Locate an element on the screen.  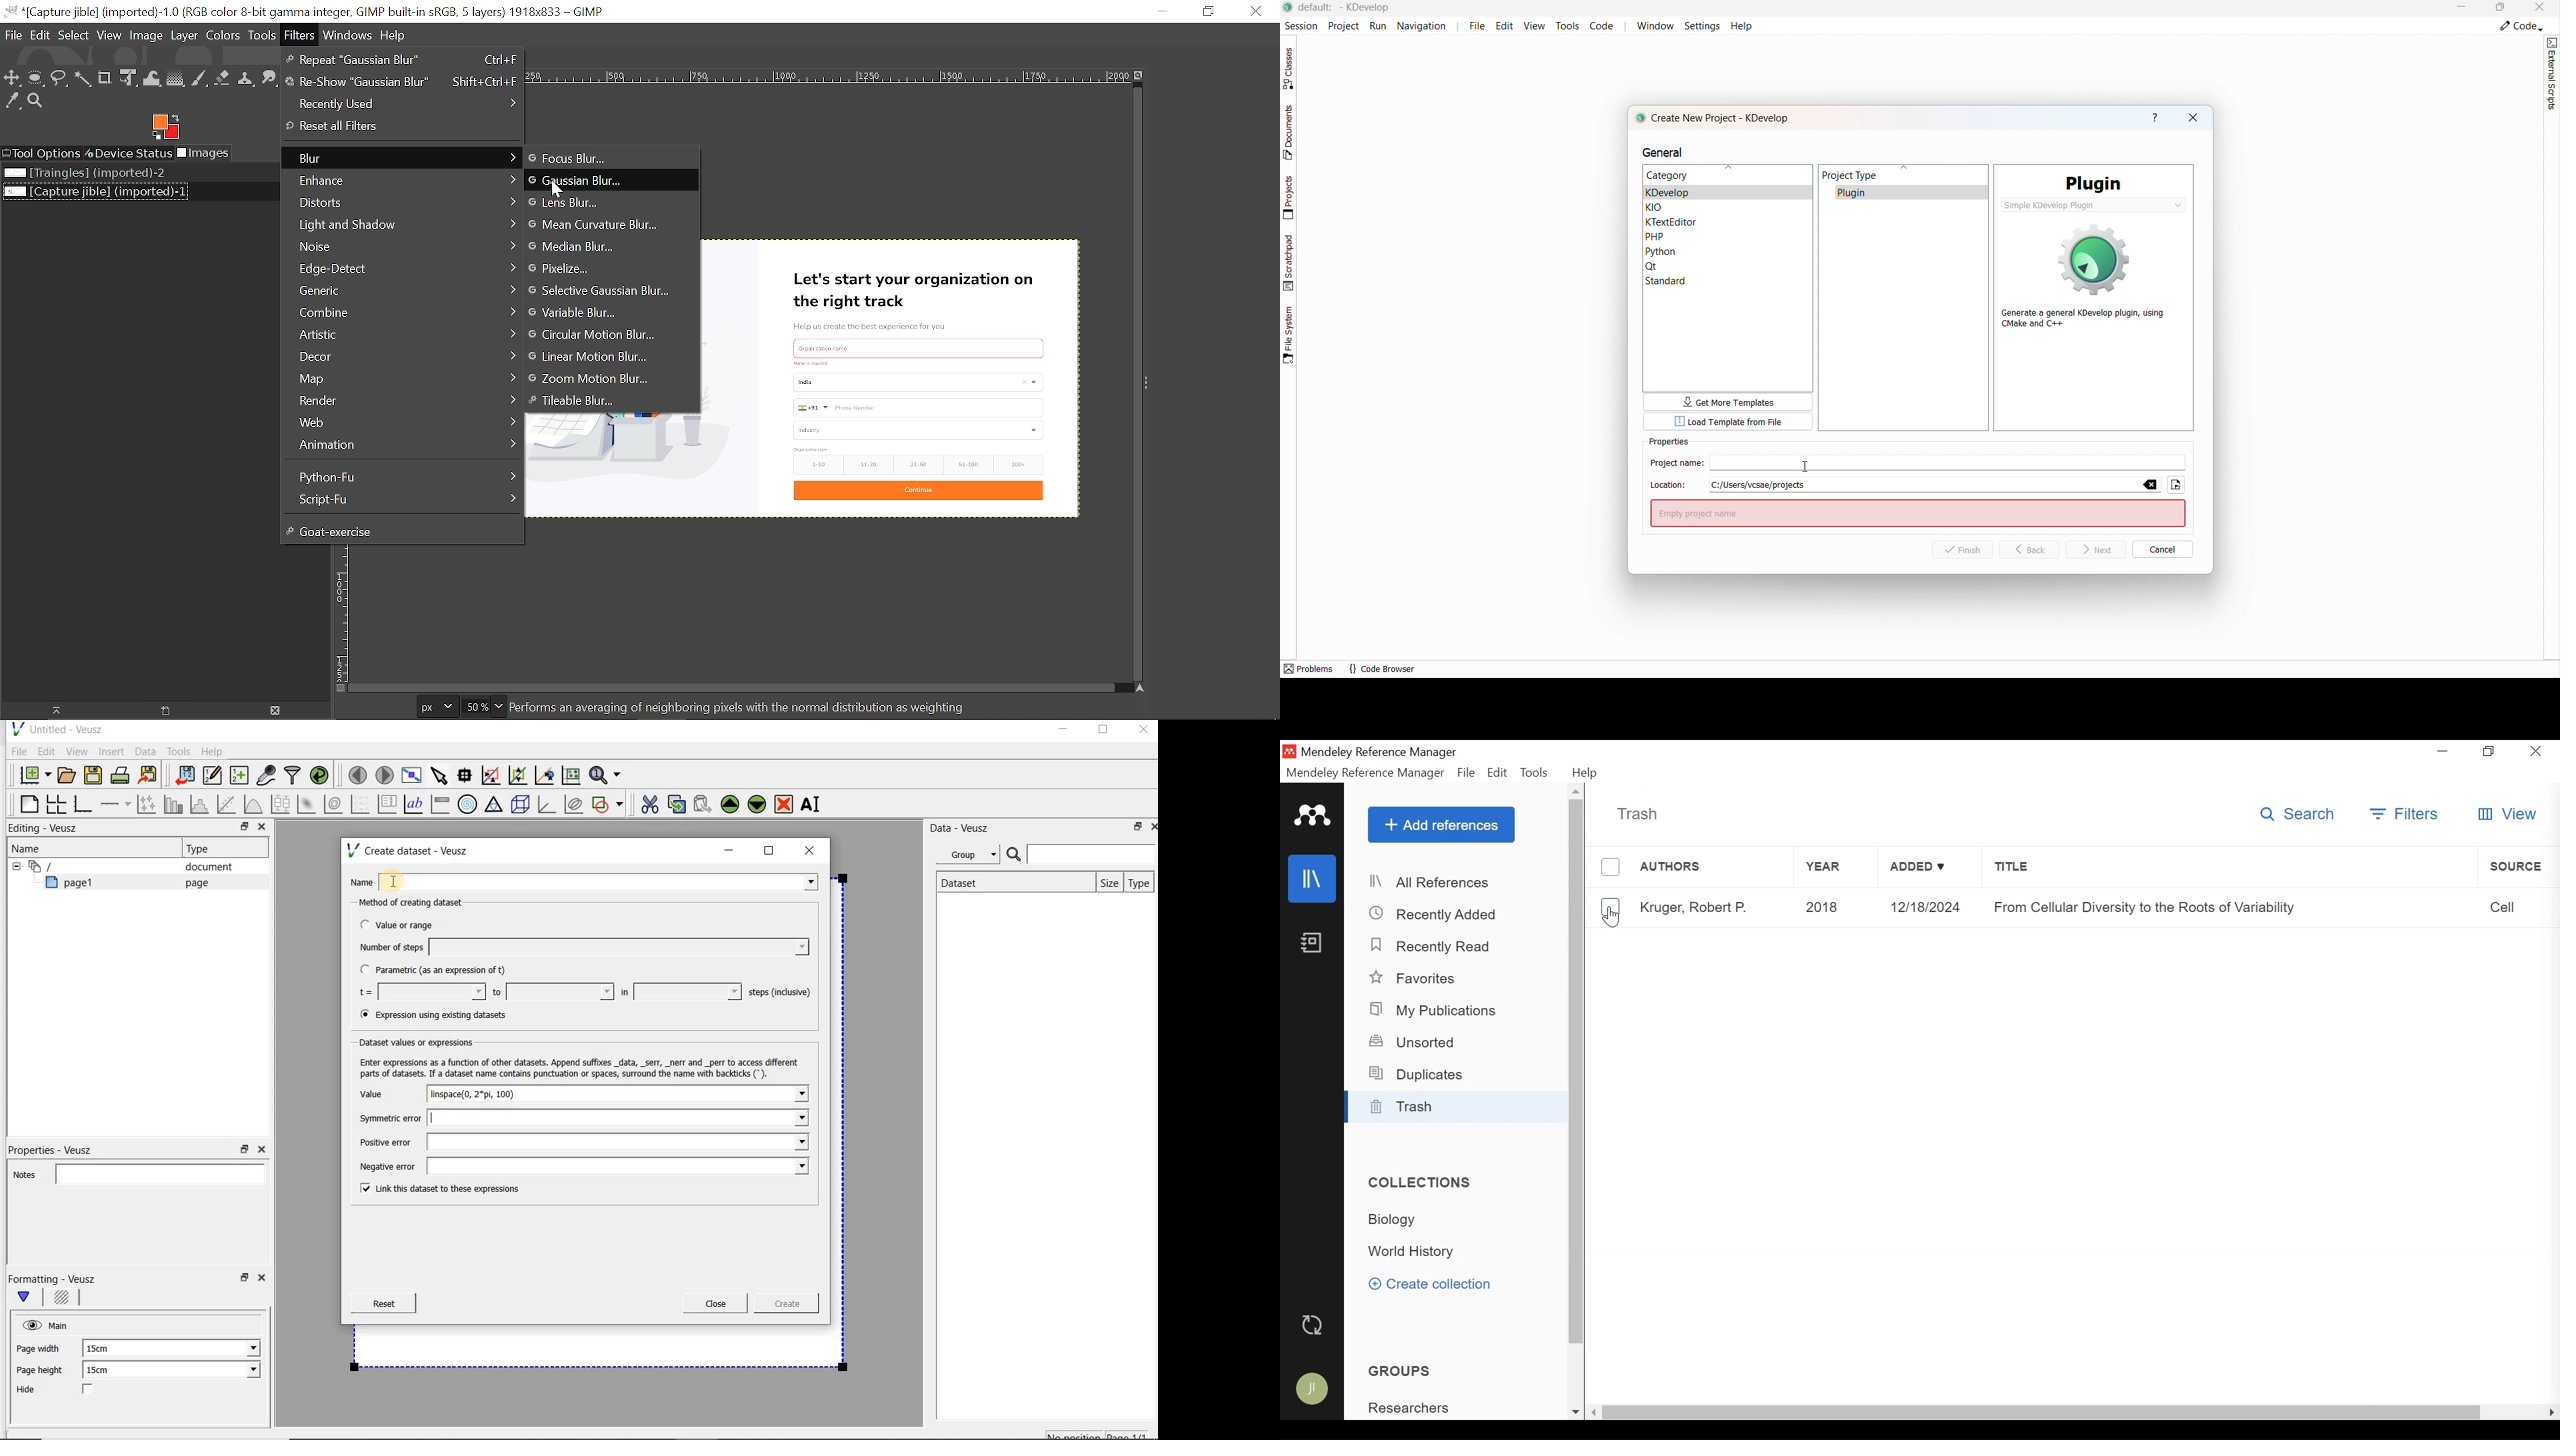
Value is located at coordinates (386, 1094).